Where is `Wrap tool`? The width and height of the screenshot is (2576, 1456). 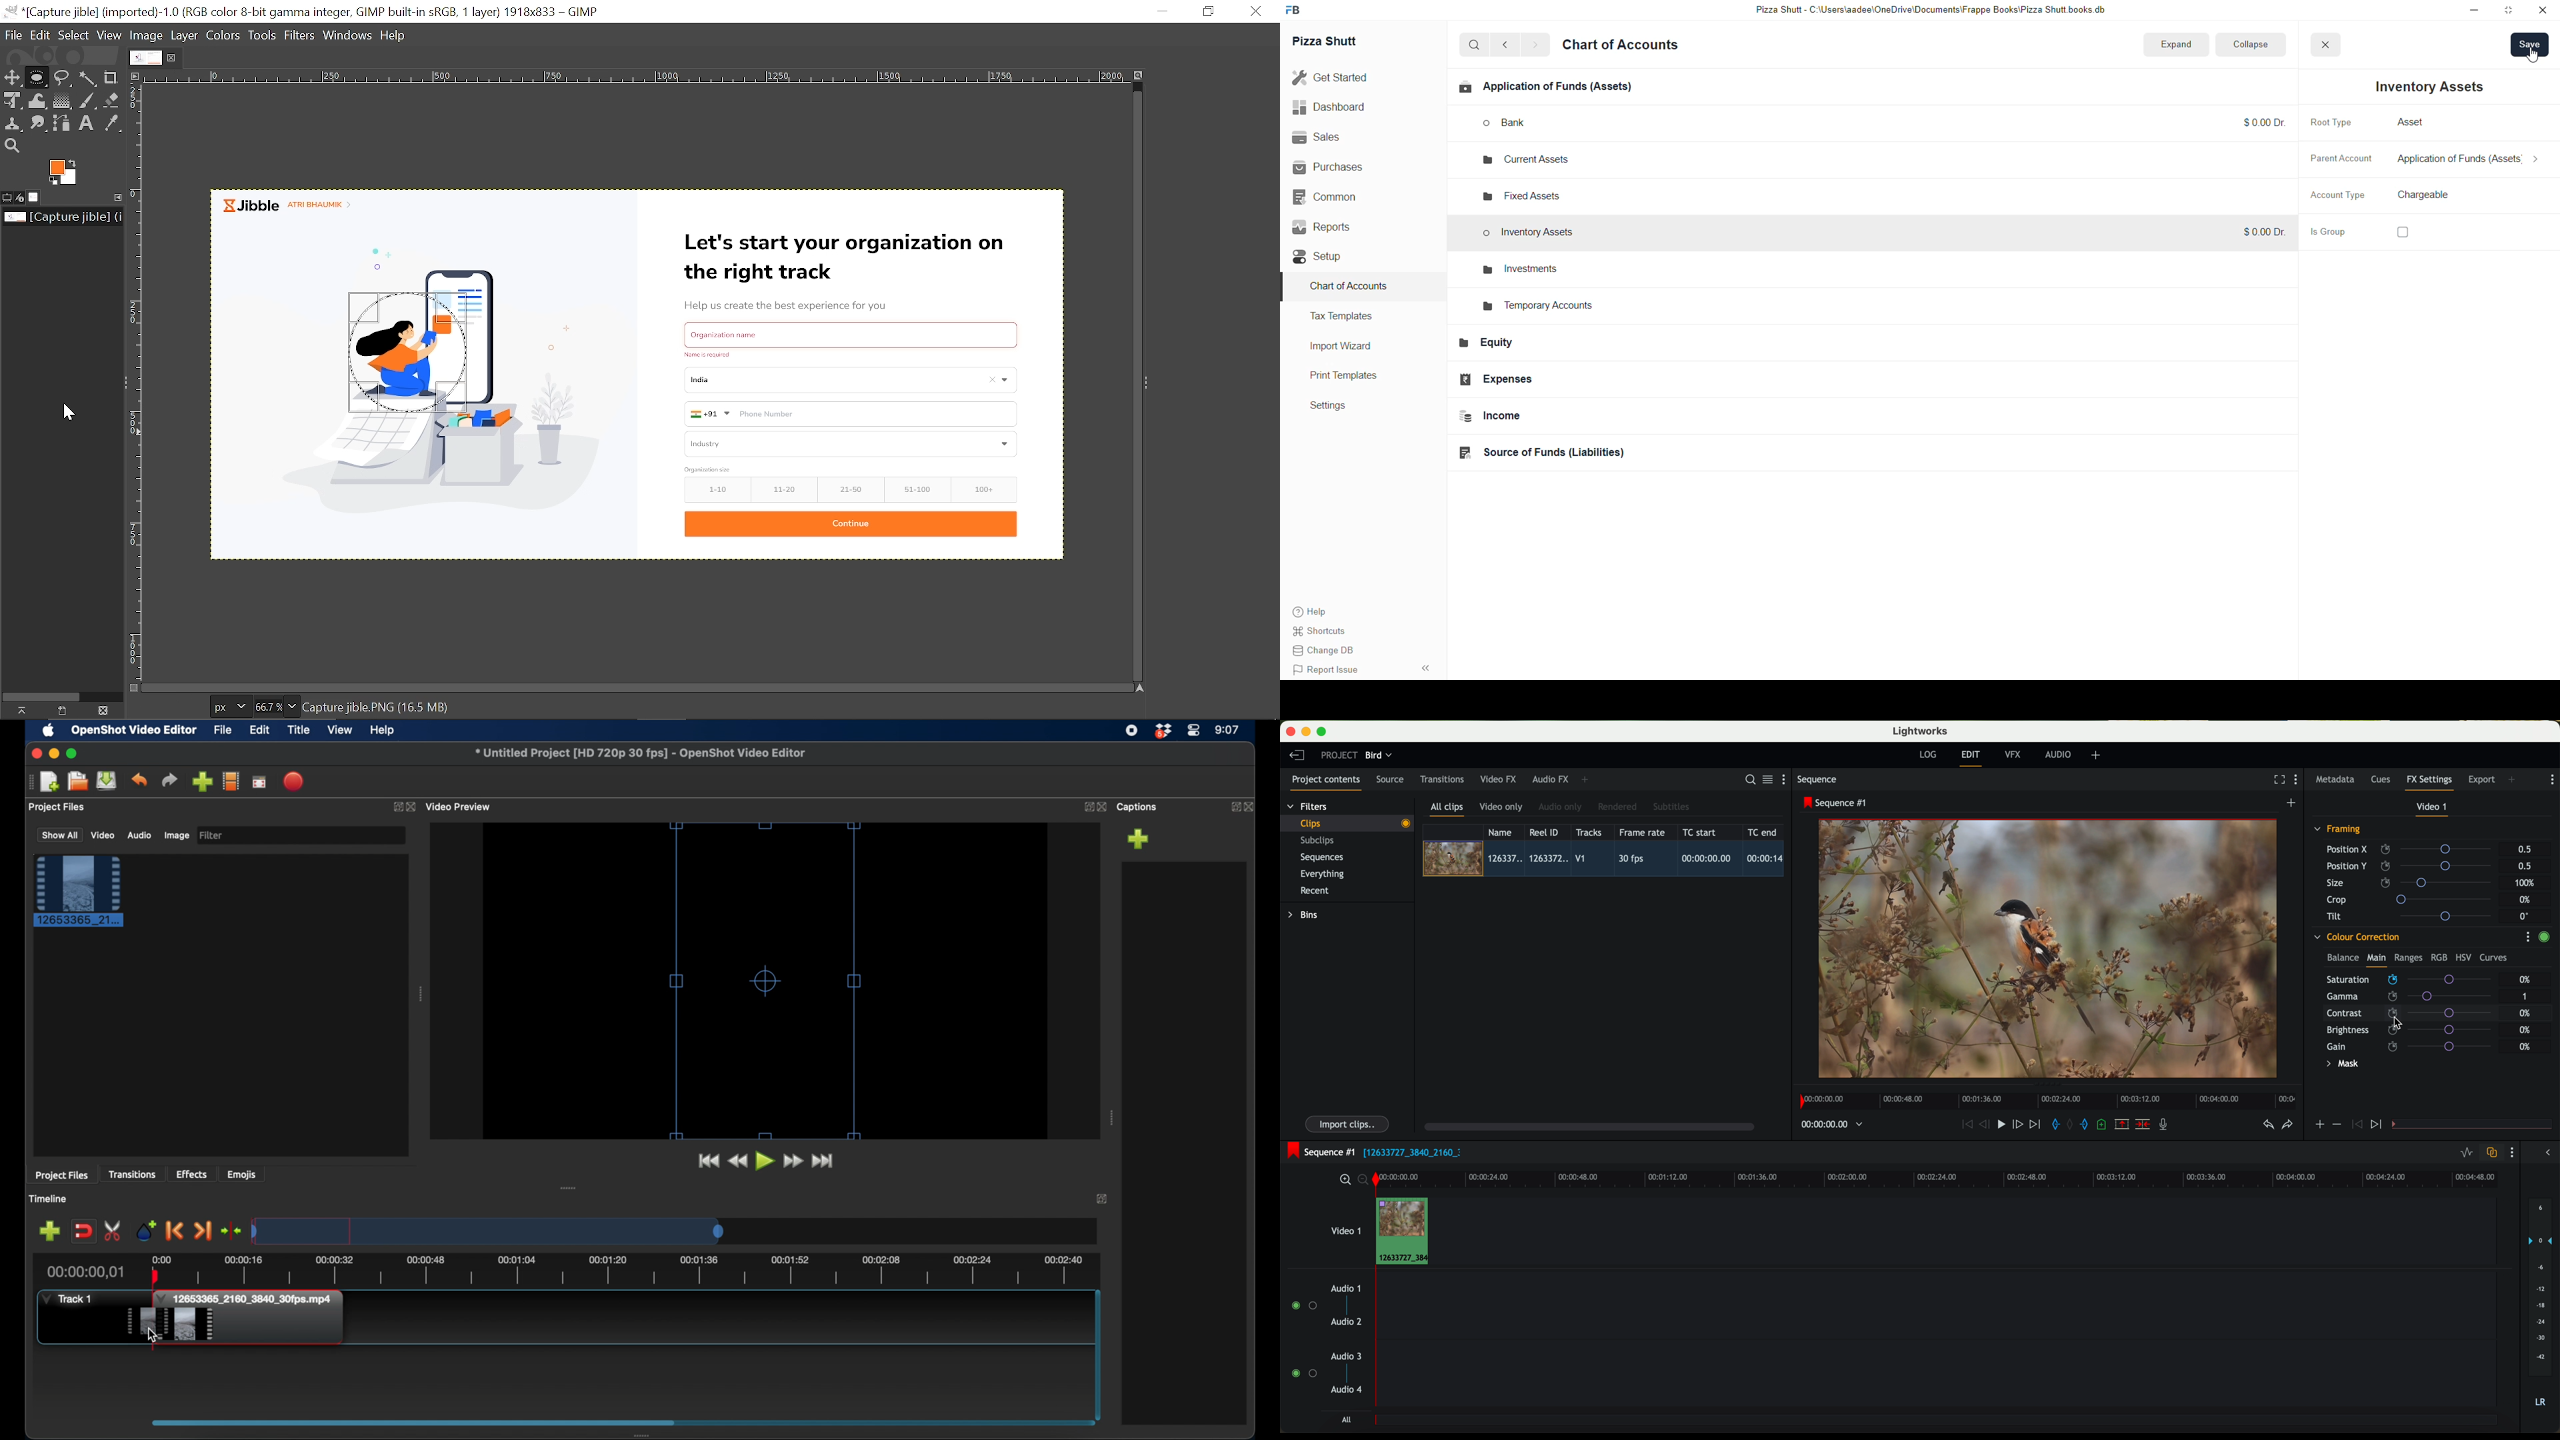 Wrap tool is located at coordinates (38, 100).